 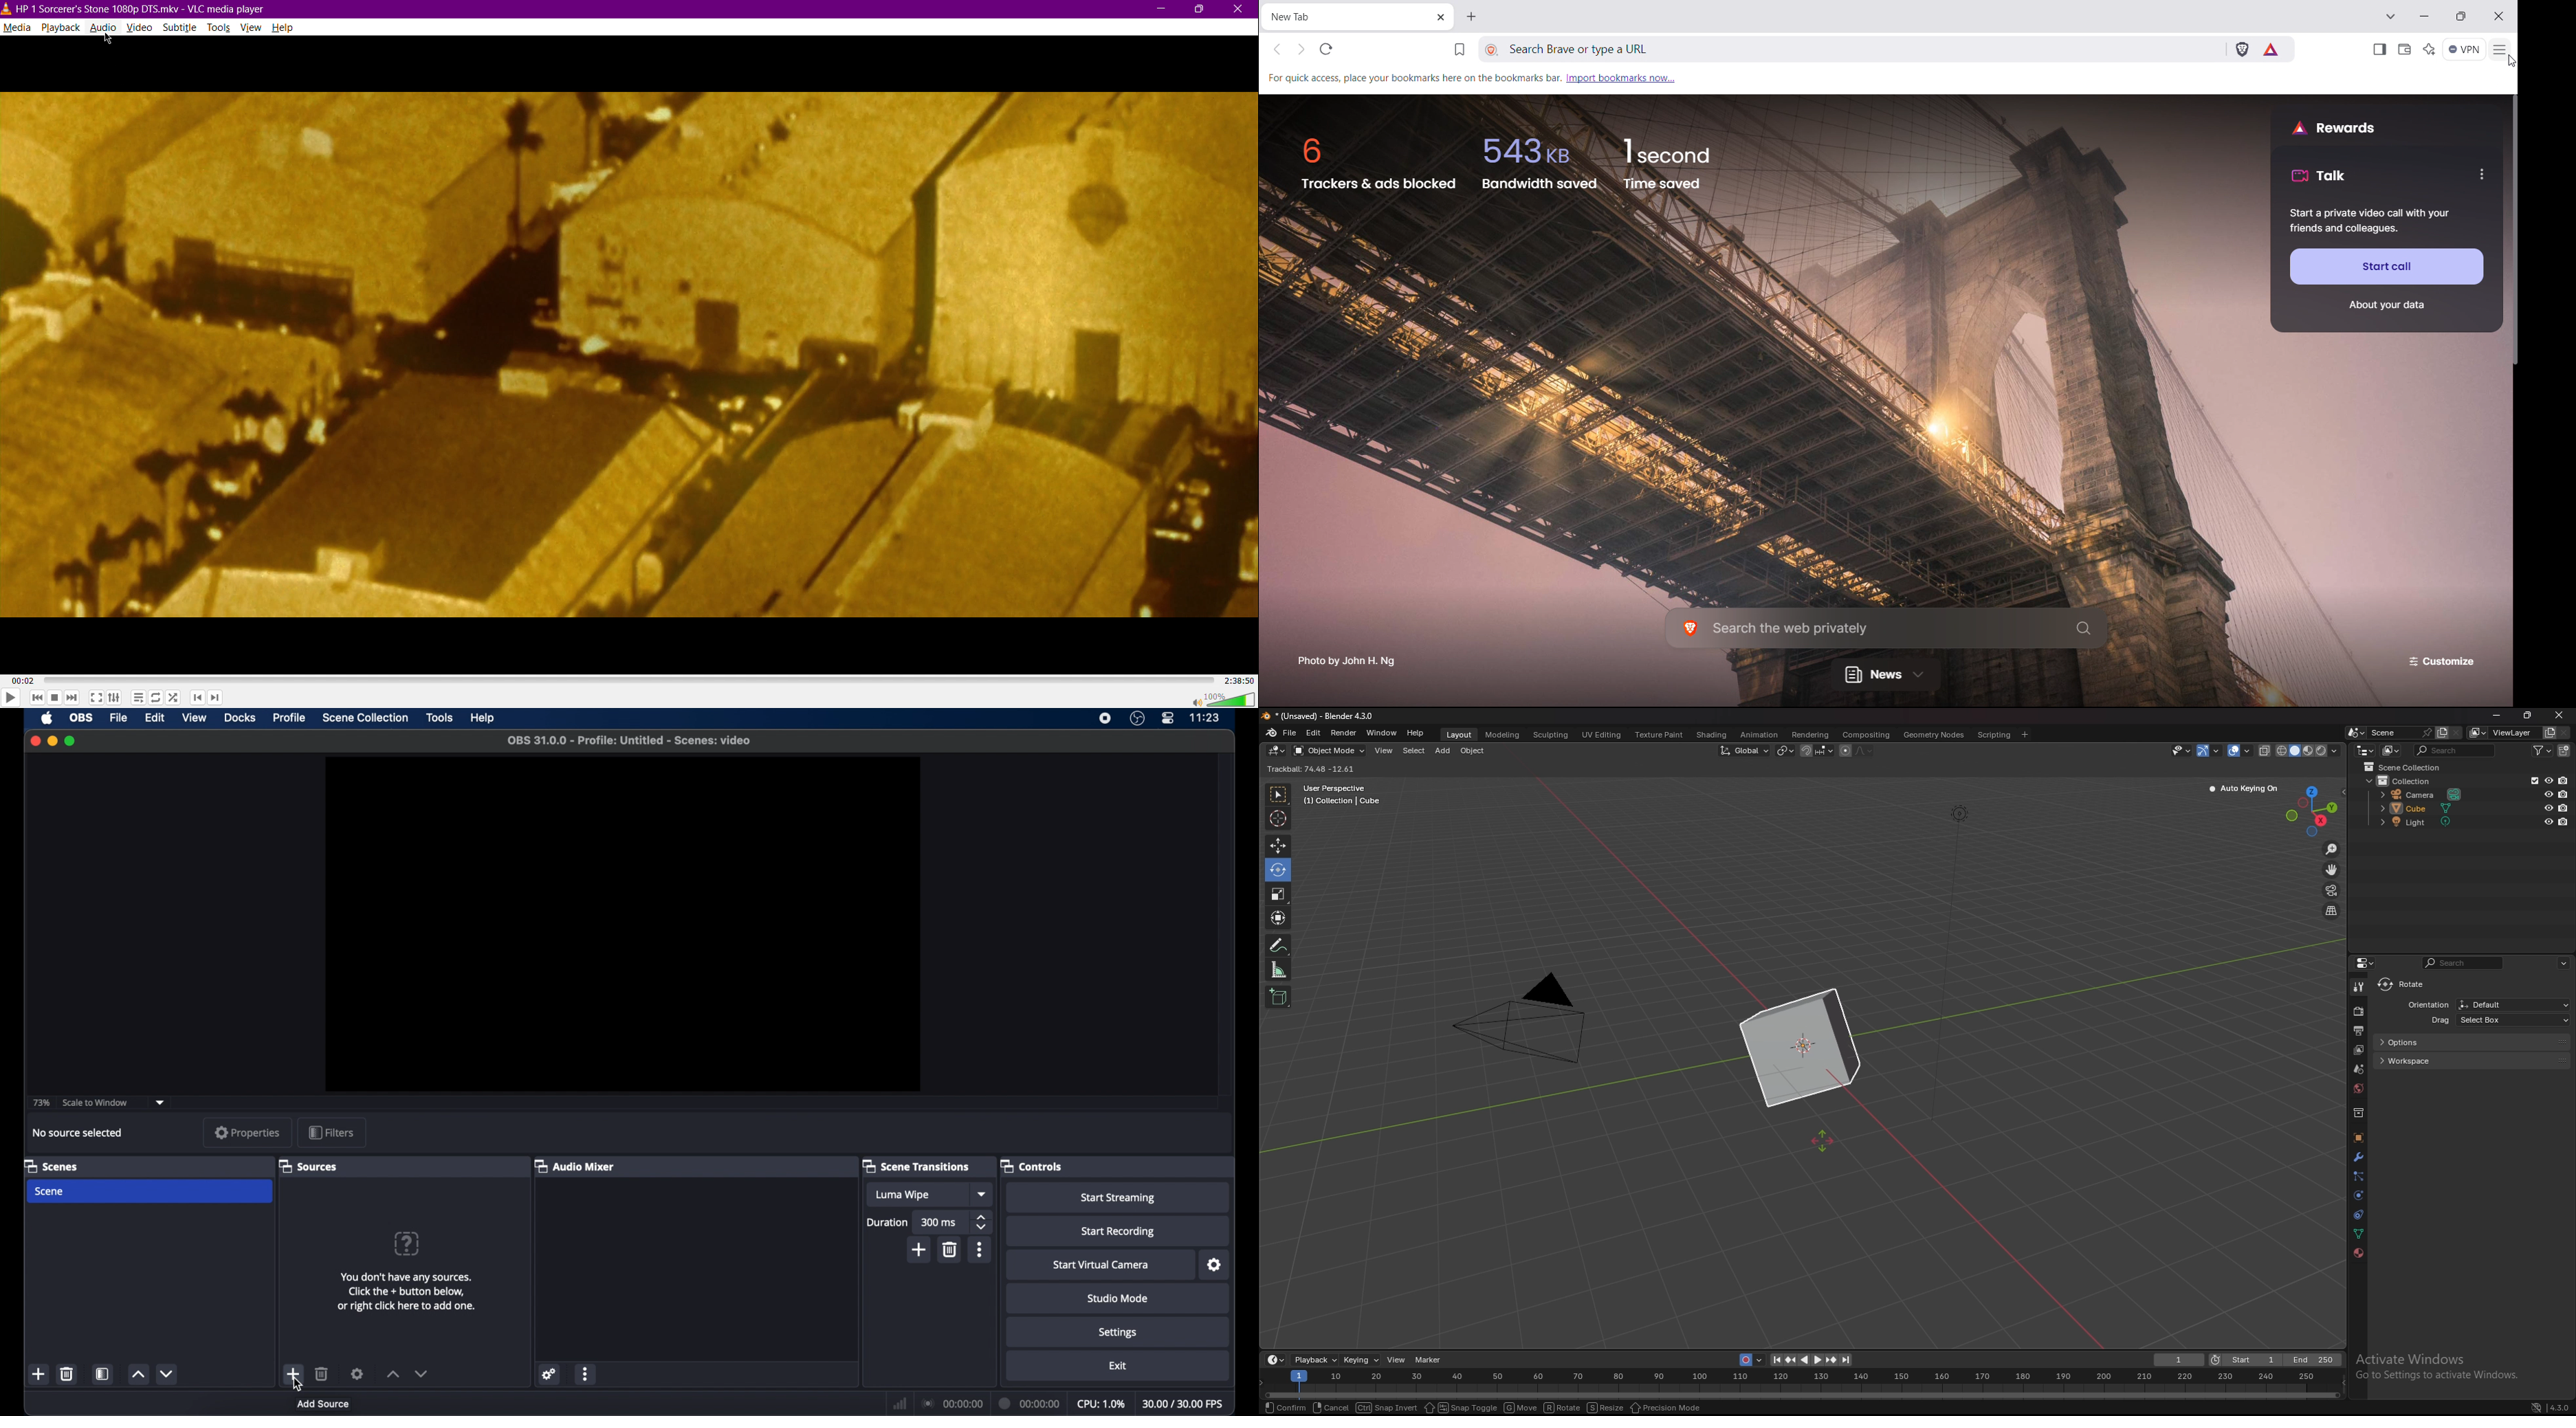 What do you see at coordinates (1276, 1360) in the screenshot?
I see `editor type` at bounding box center [1276, 1360].